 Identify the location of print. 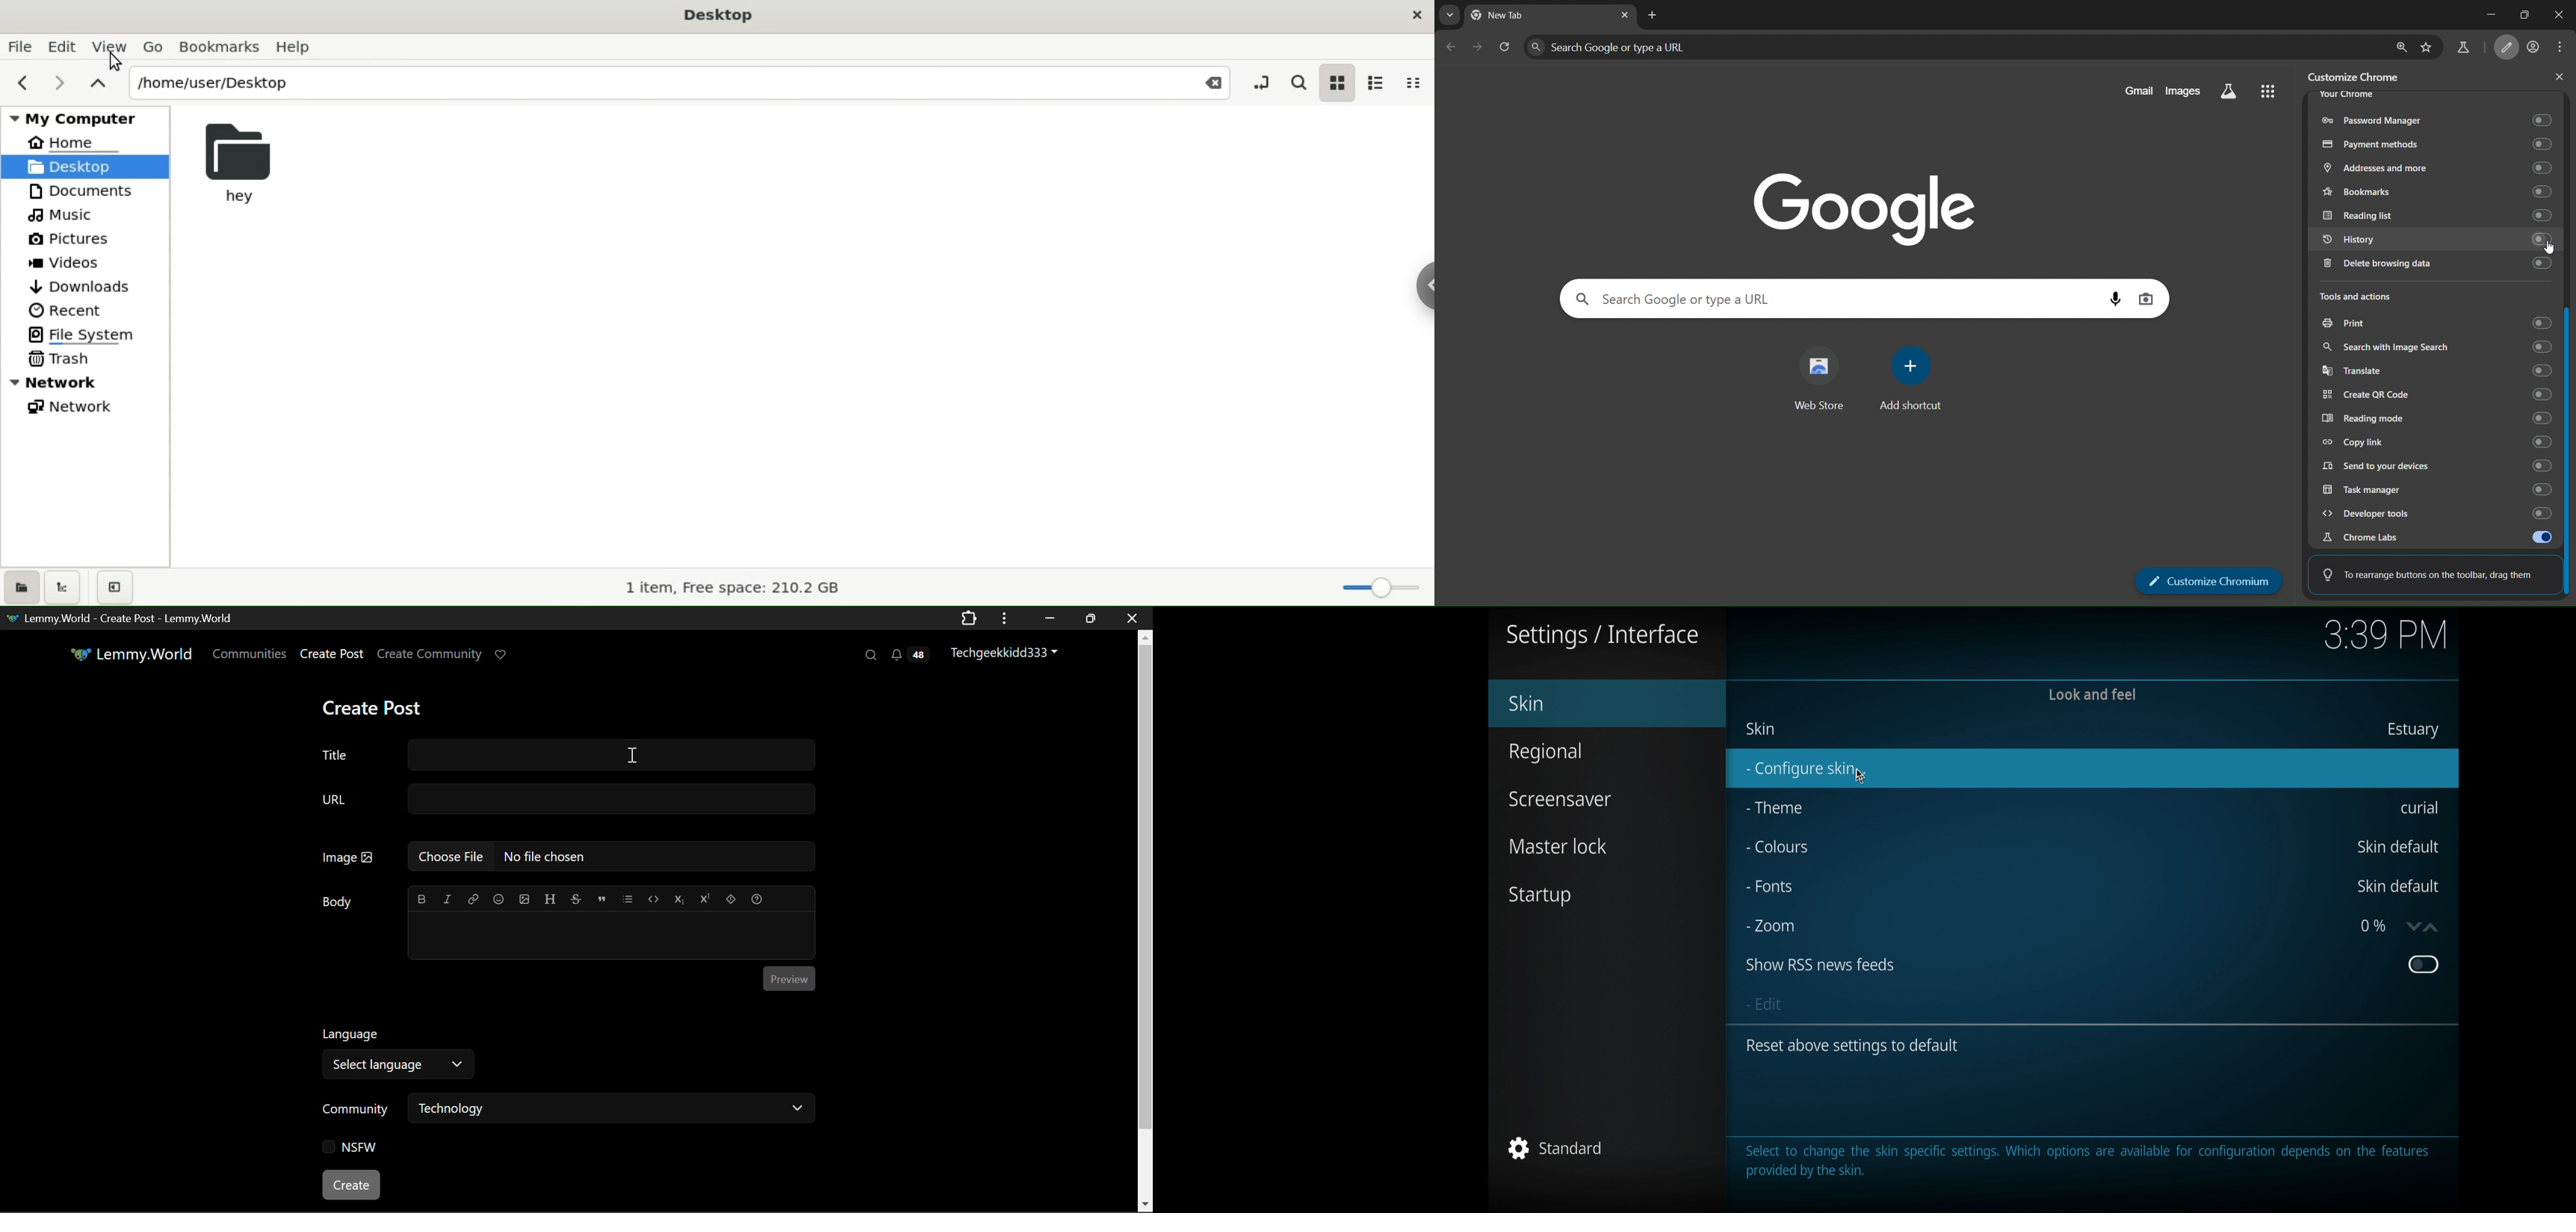
(2436, 325).